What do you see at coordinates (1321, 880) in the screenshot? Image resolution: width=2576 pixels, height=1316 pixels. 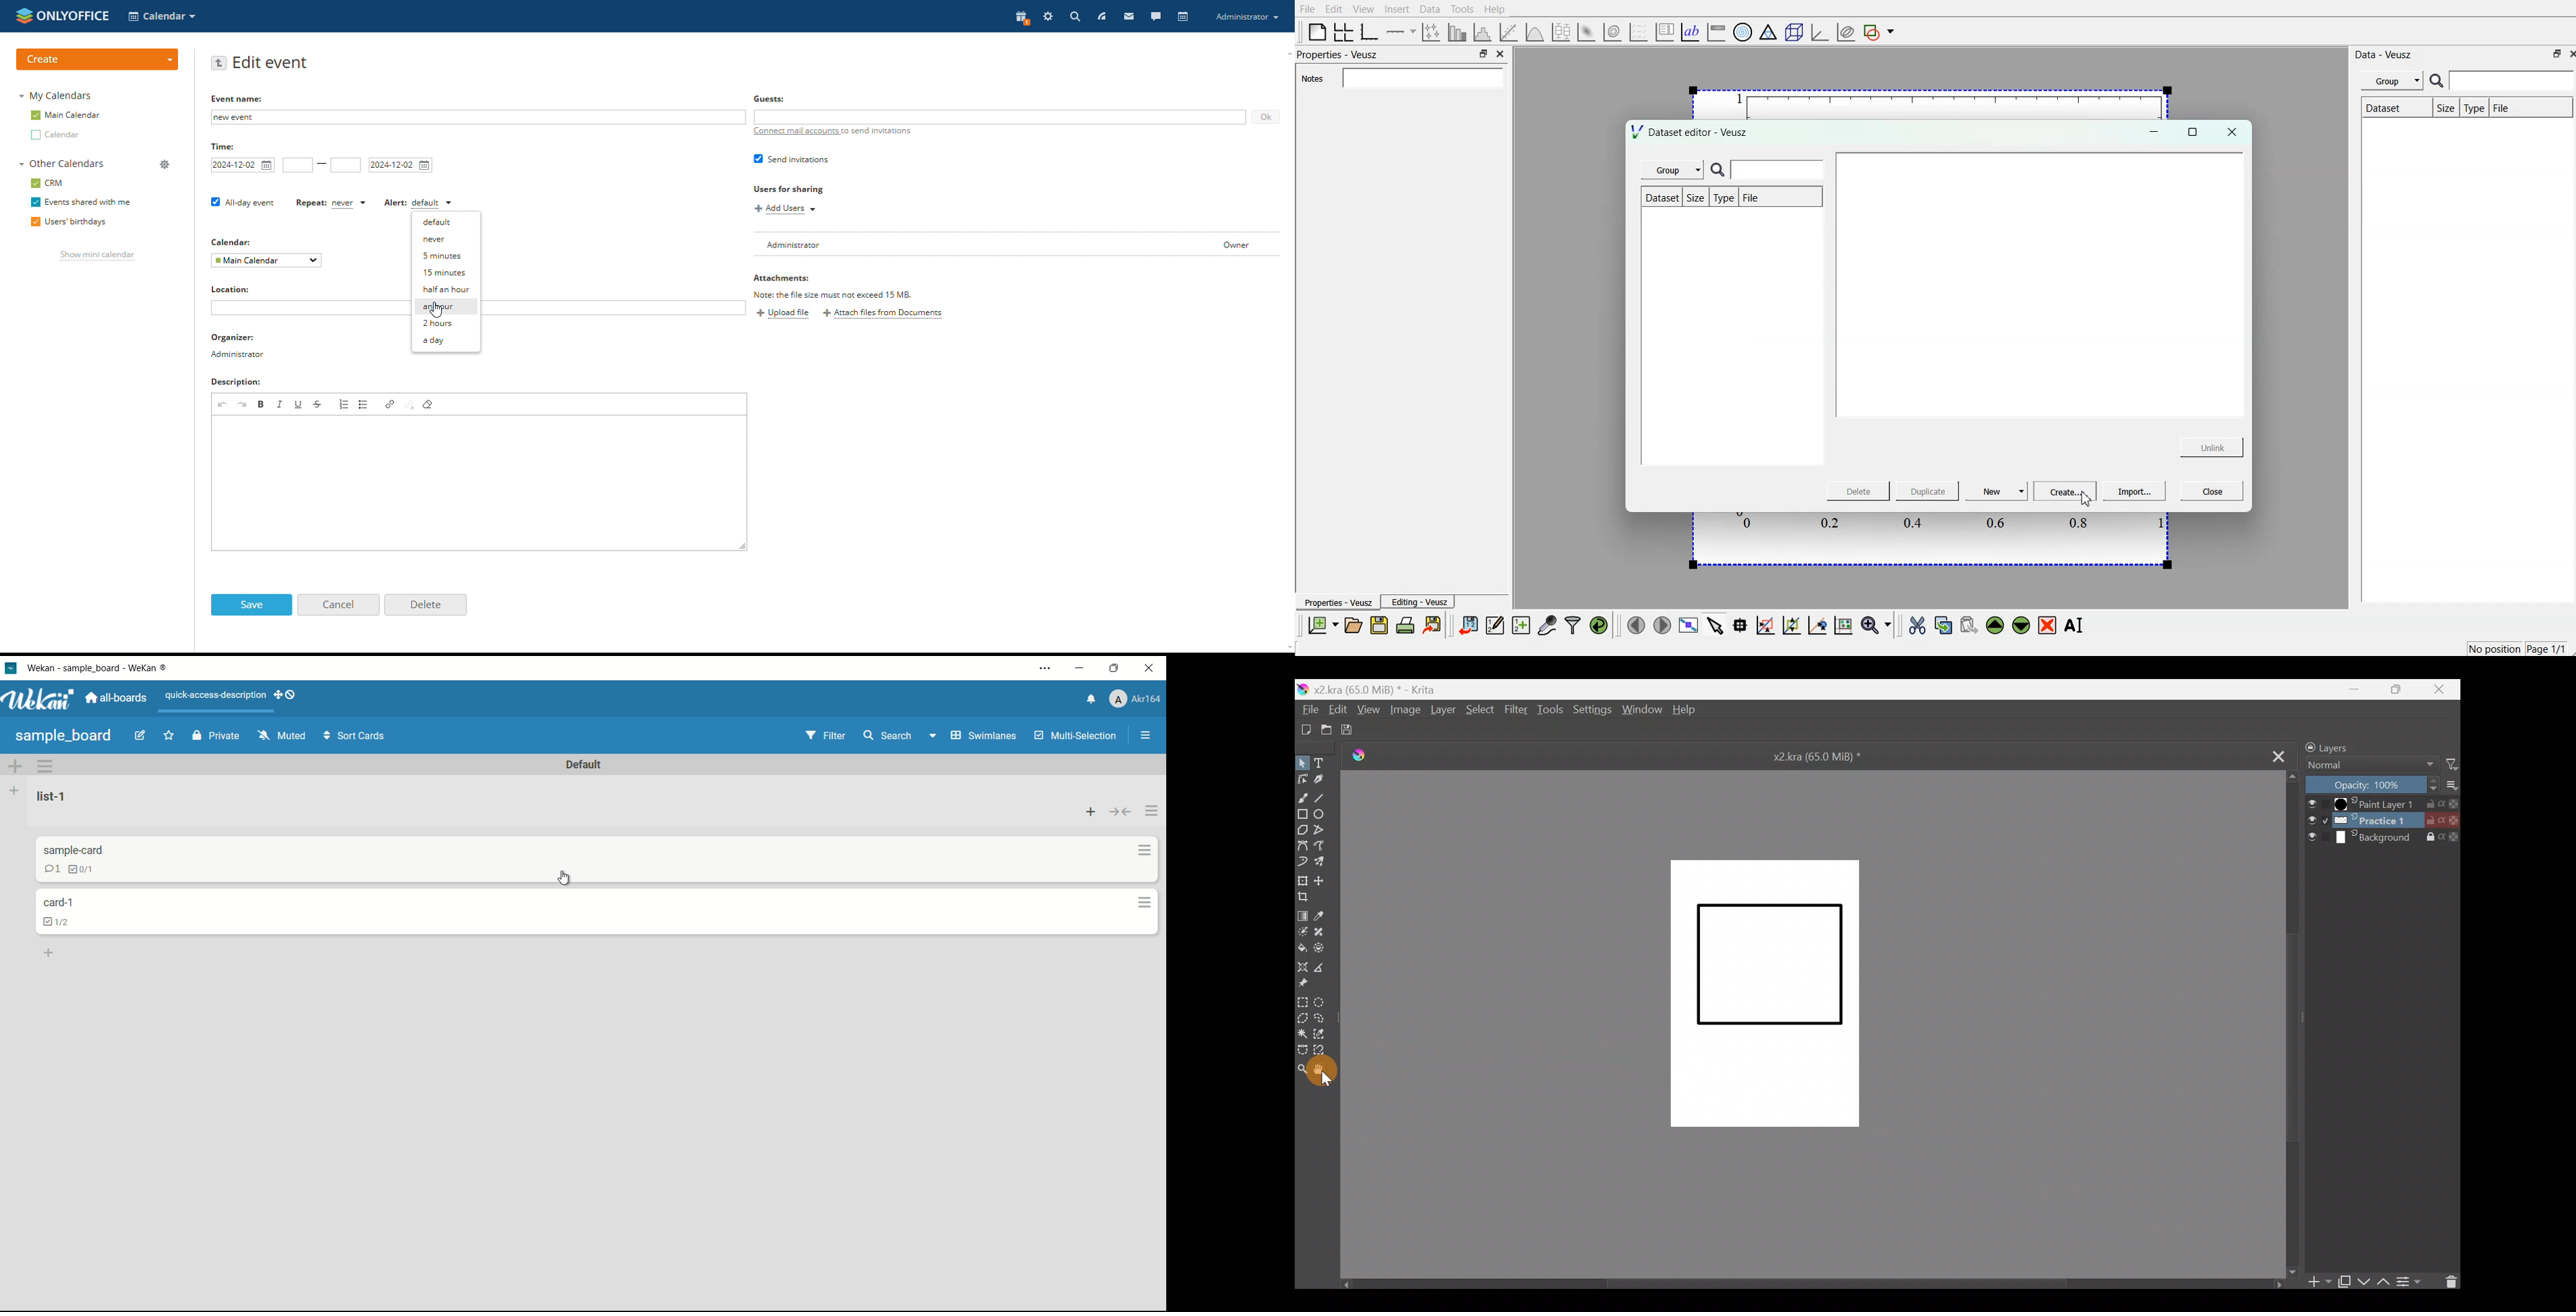 I see `Move a layer` at bounding box center [1321, 880].